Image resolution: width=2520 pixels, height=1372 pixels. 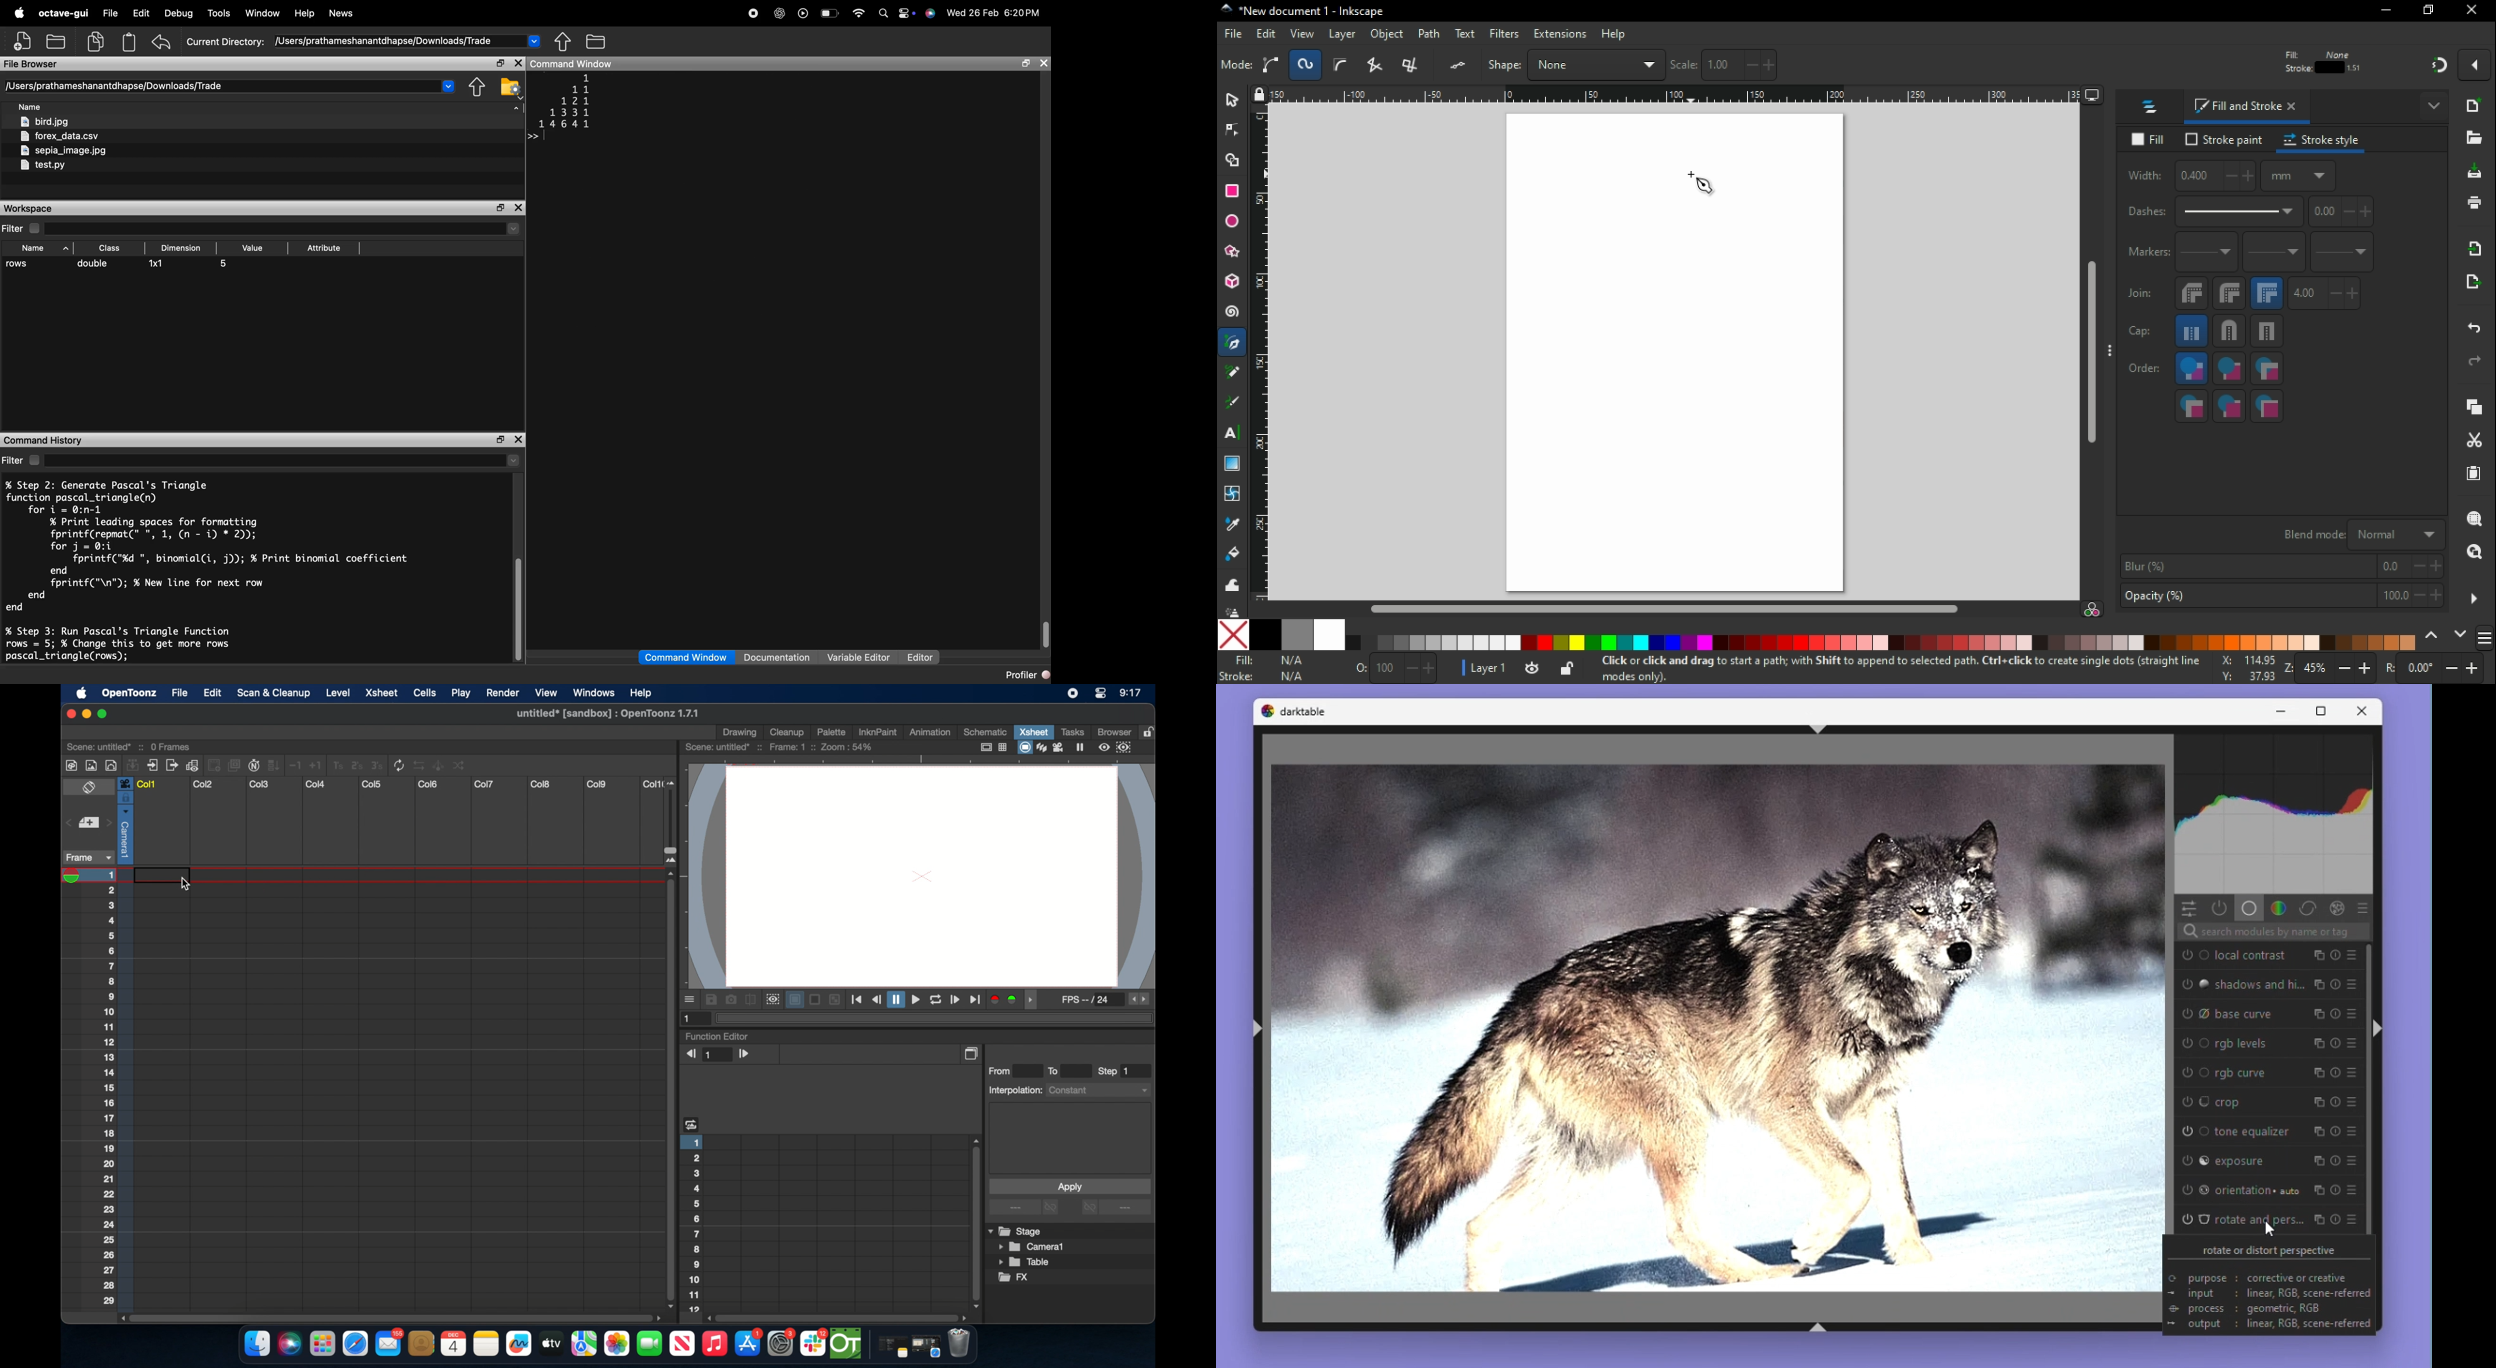 I want to click on butt, so click(x=2193, y=334).